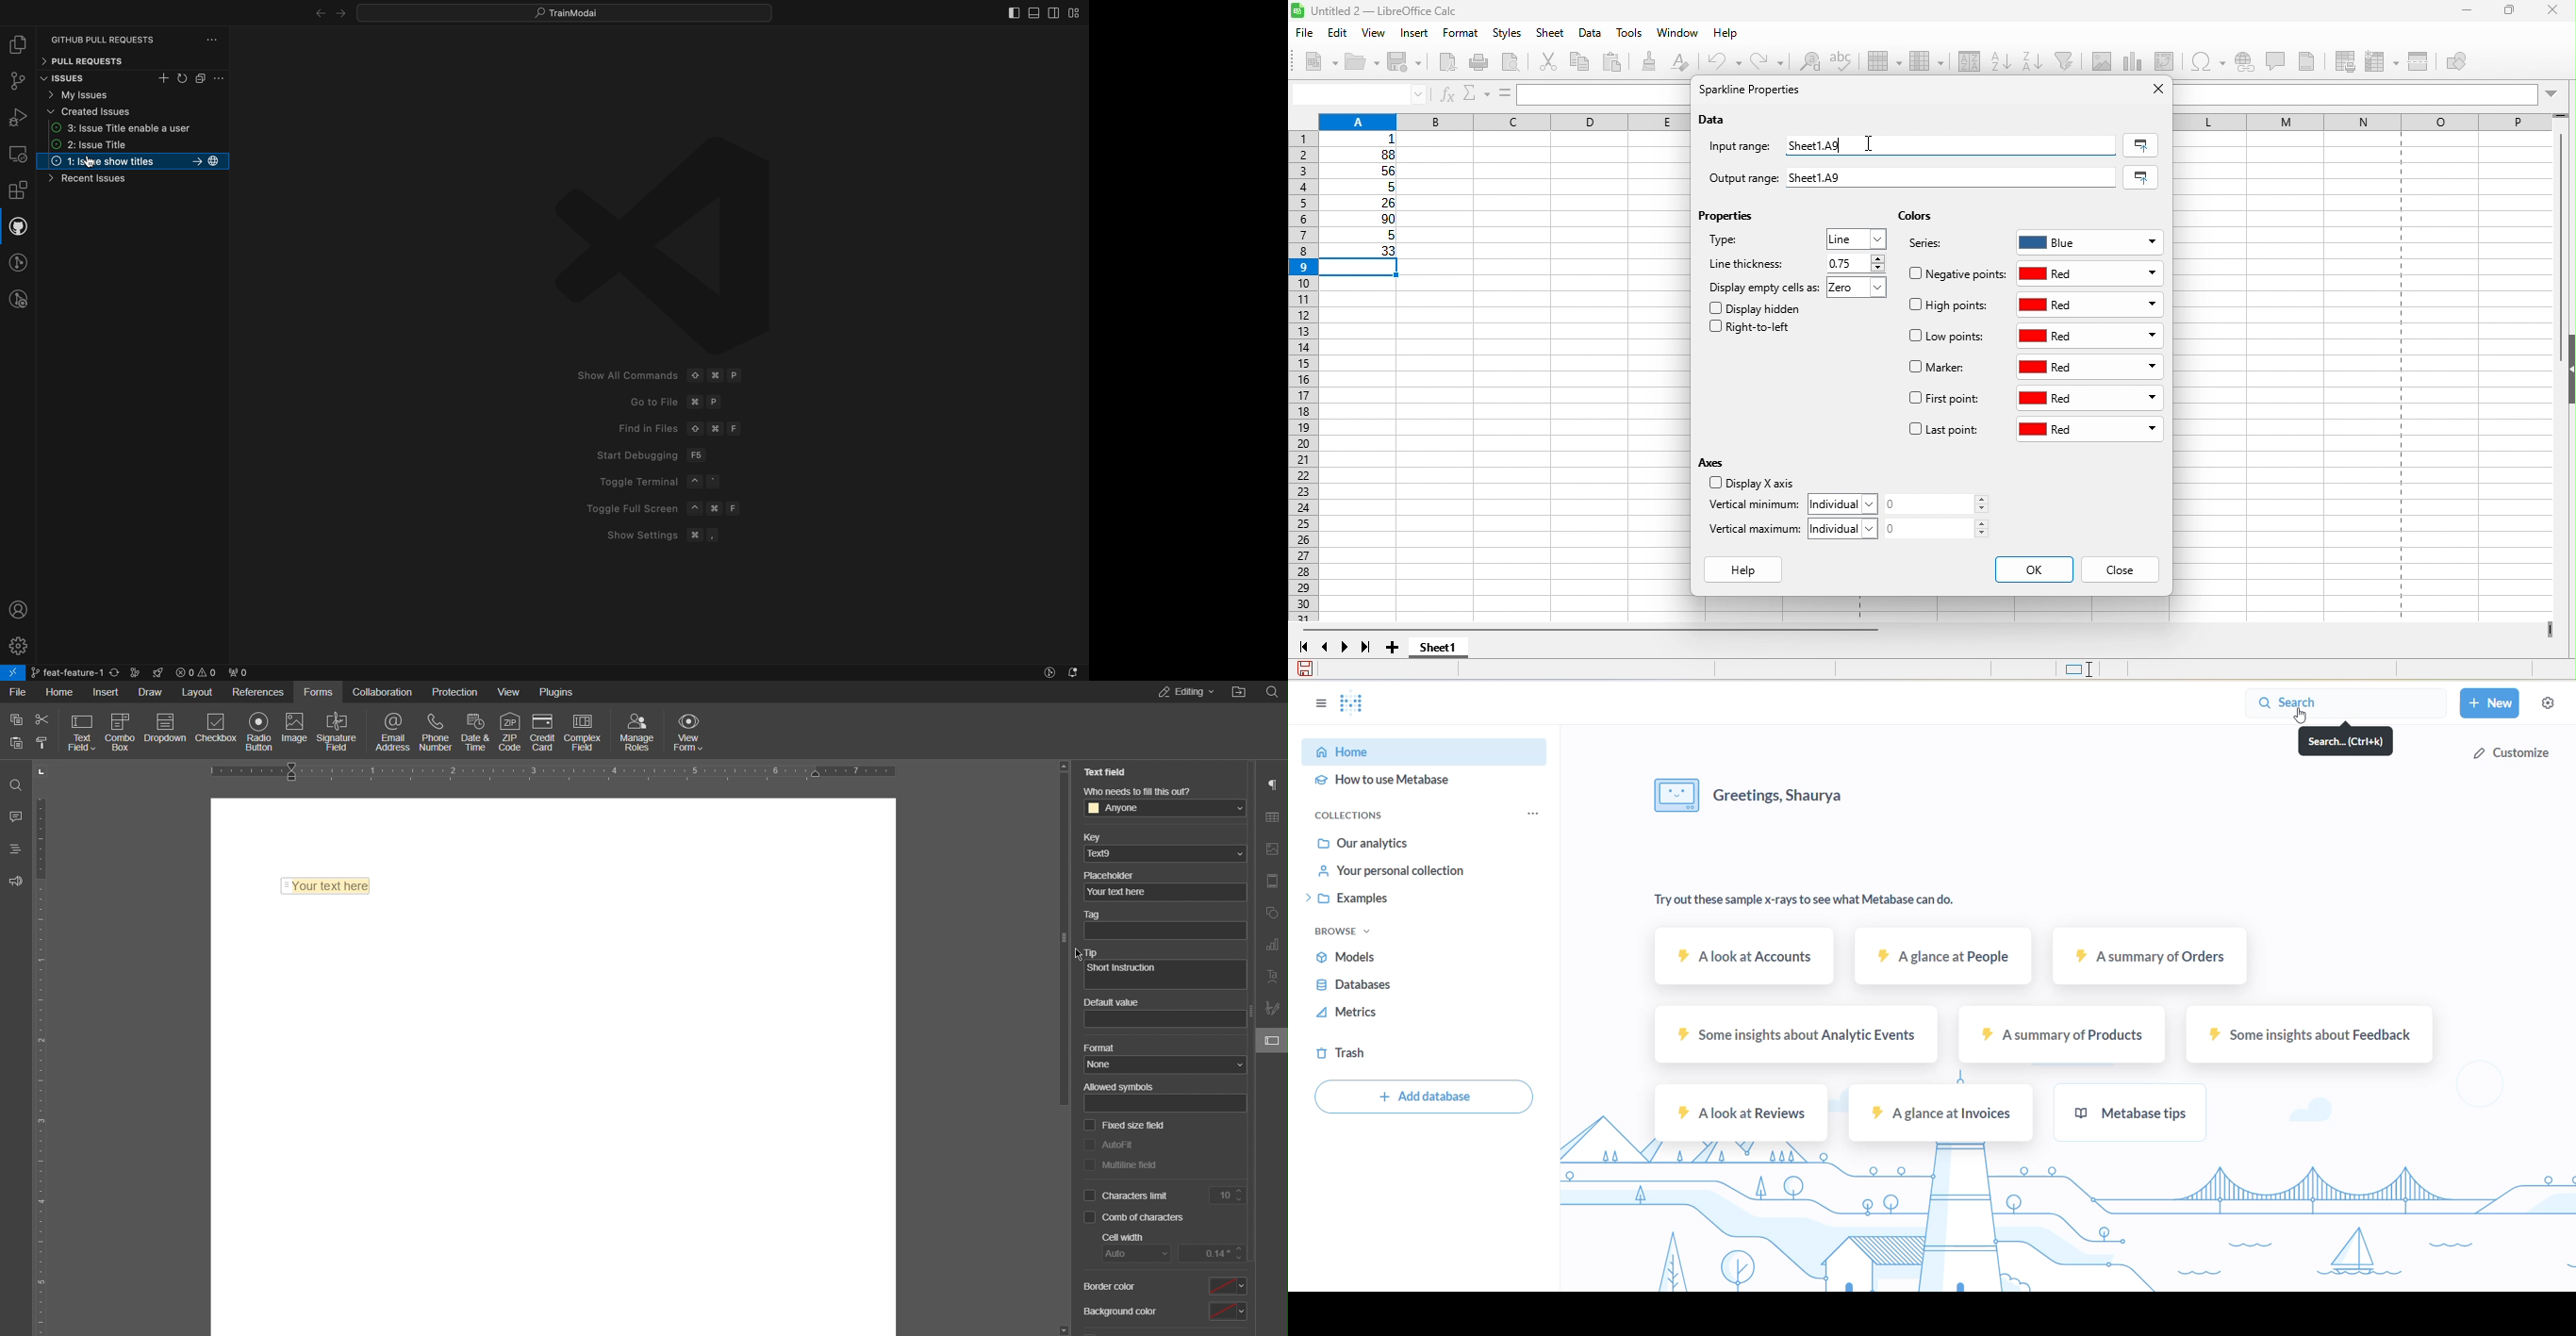  I want to click on add sheet, so click(1395, 648).